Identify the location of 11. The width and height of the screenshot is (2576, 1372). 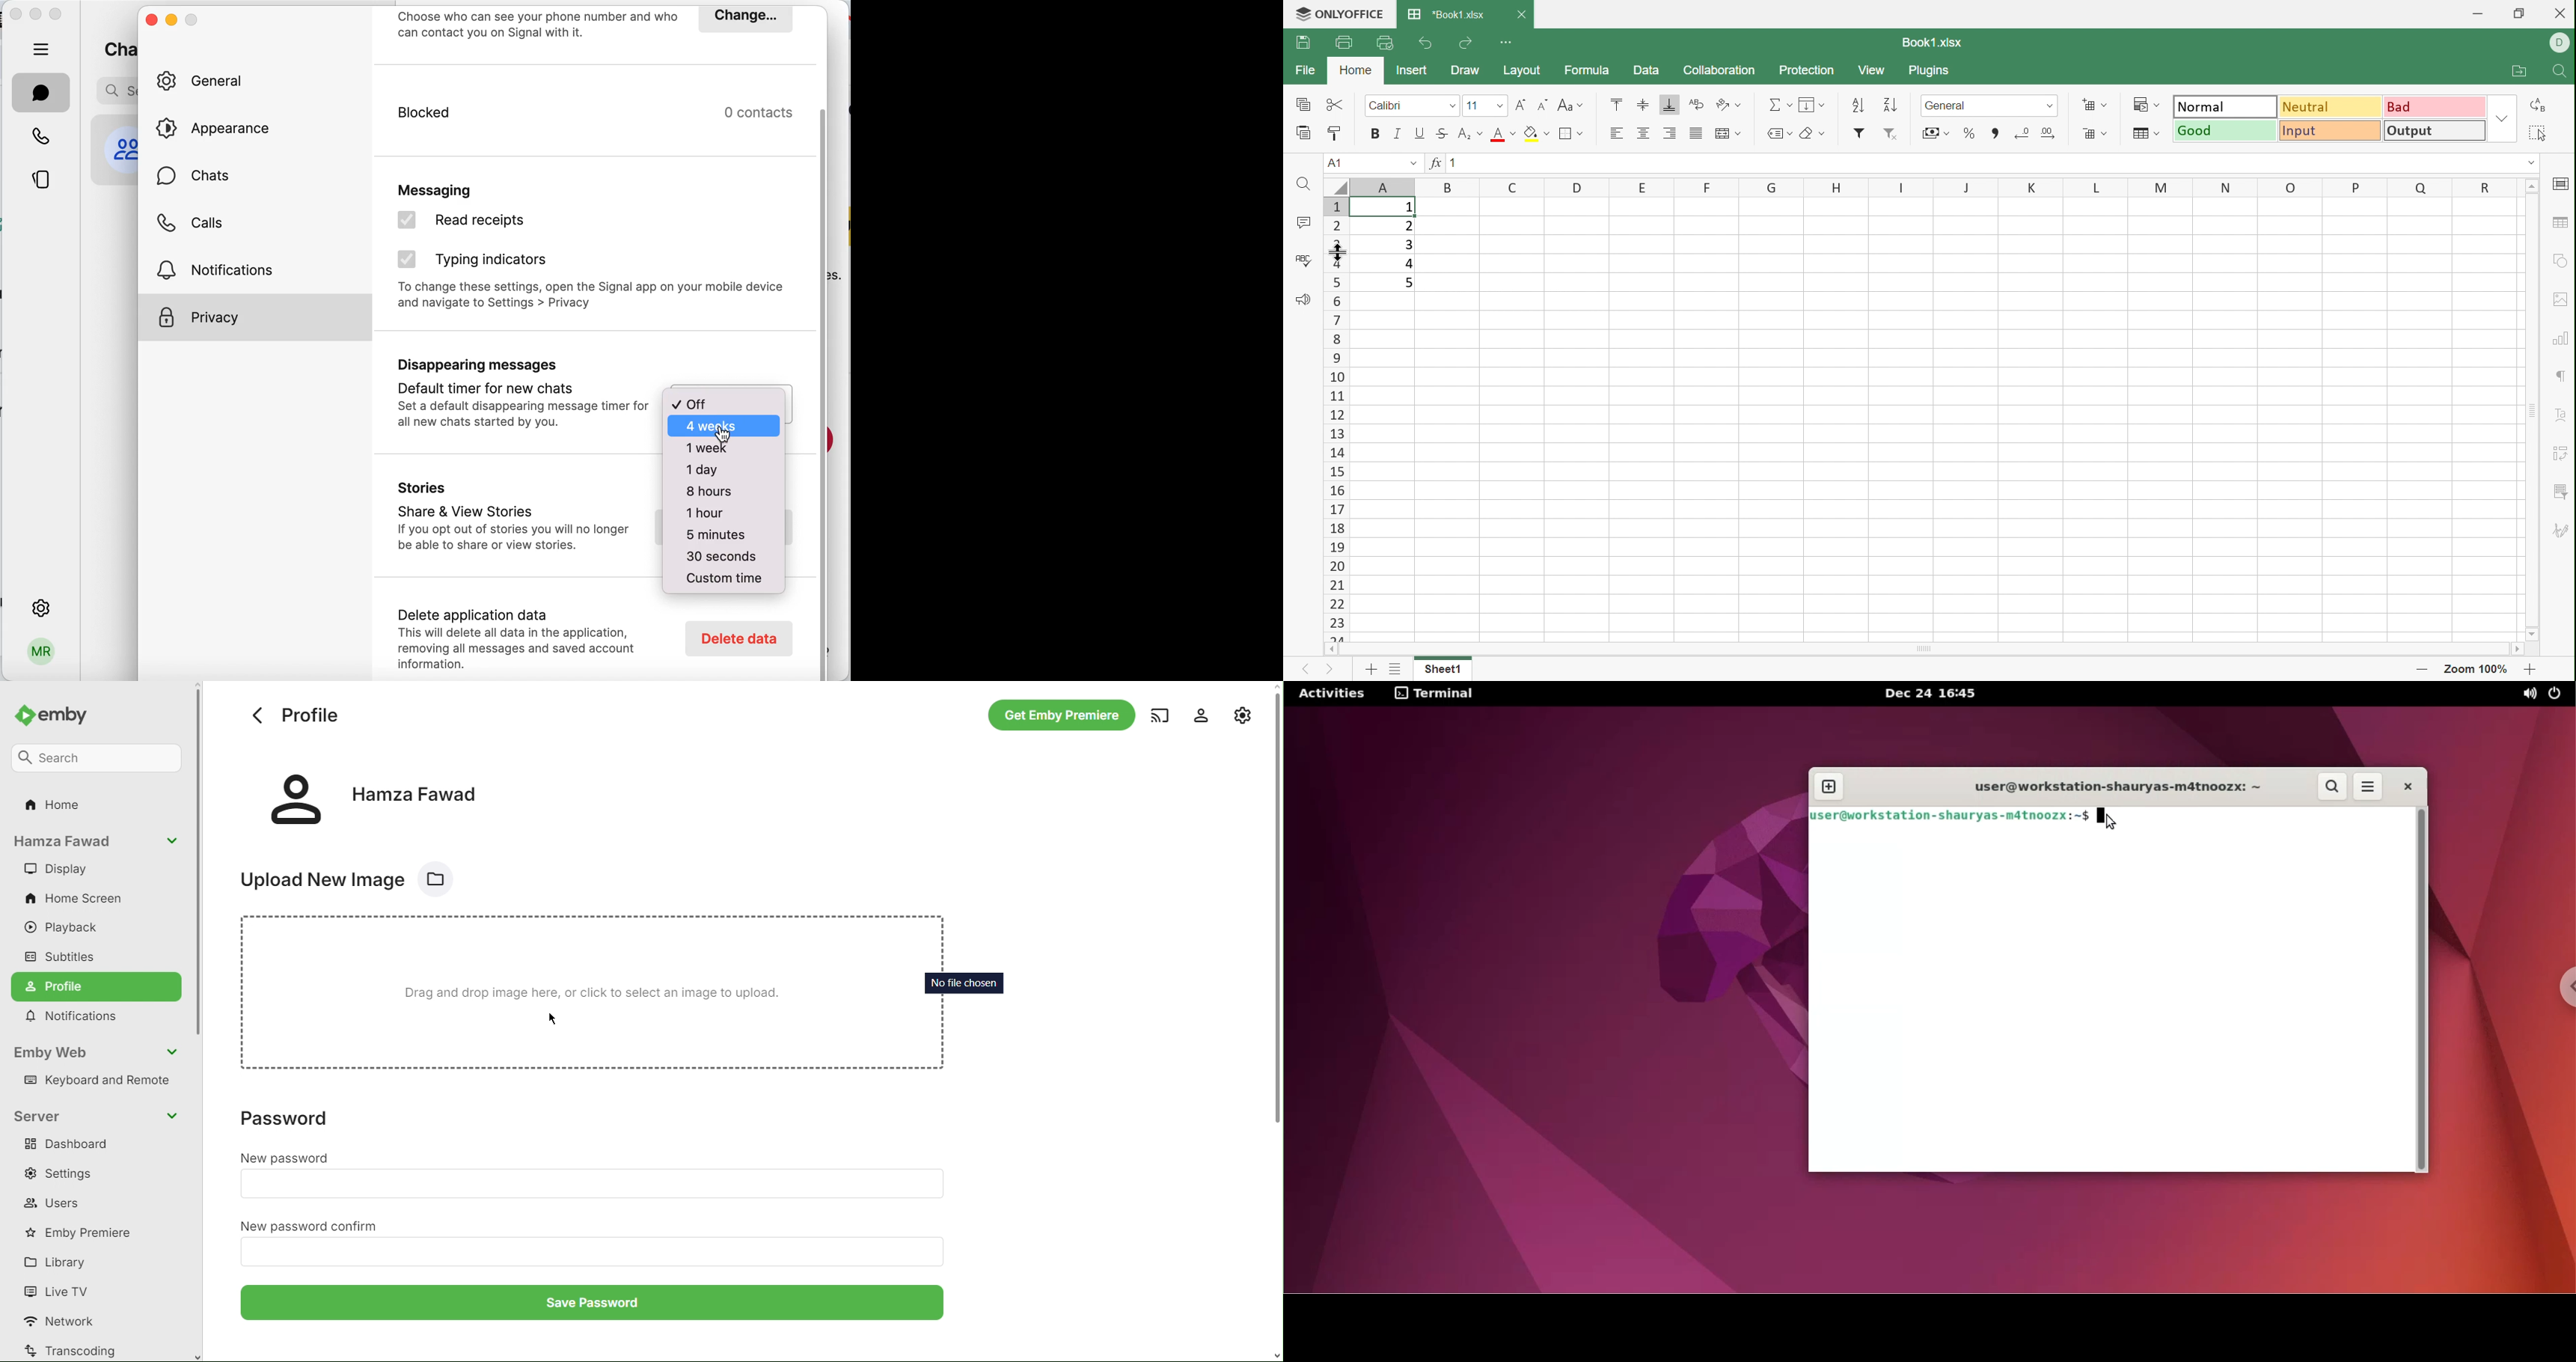
(1472, 105).